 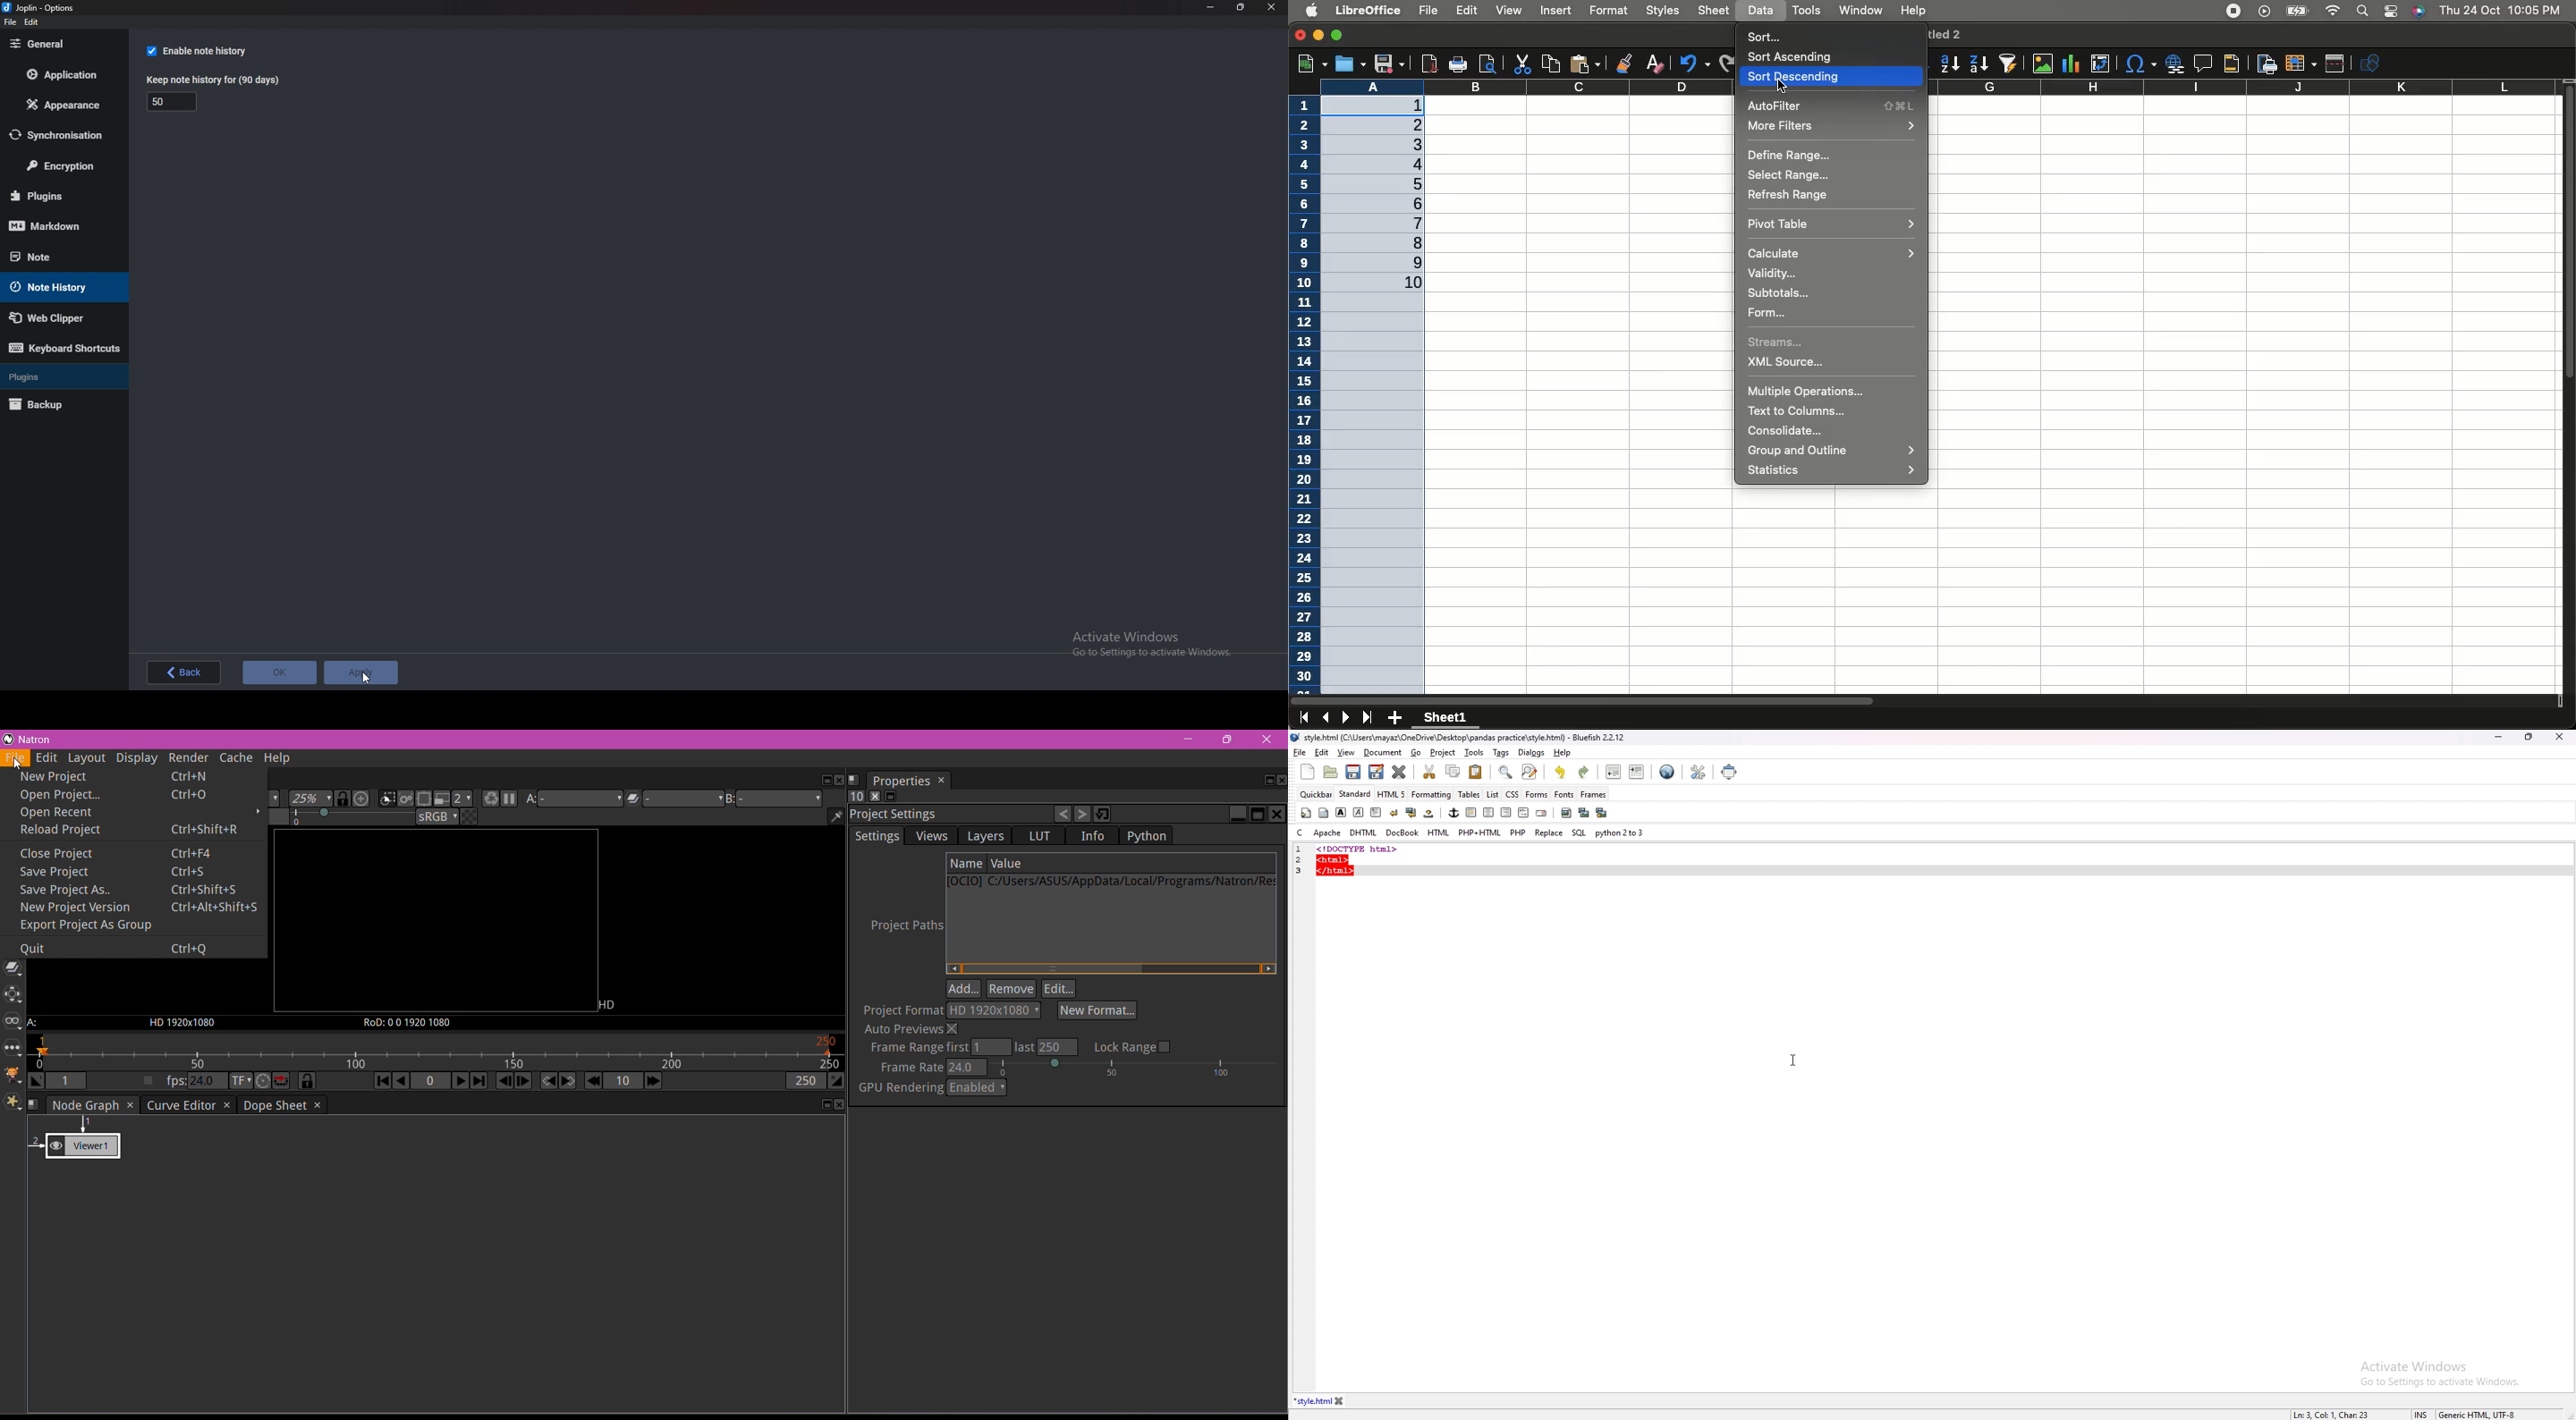 I want to click on mark down, so click(x=60, y=227).